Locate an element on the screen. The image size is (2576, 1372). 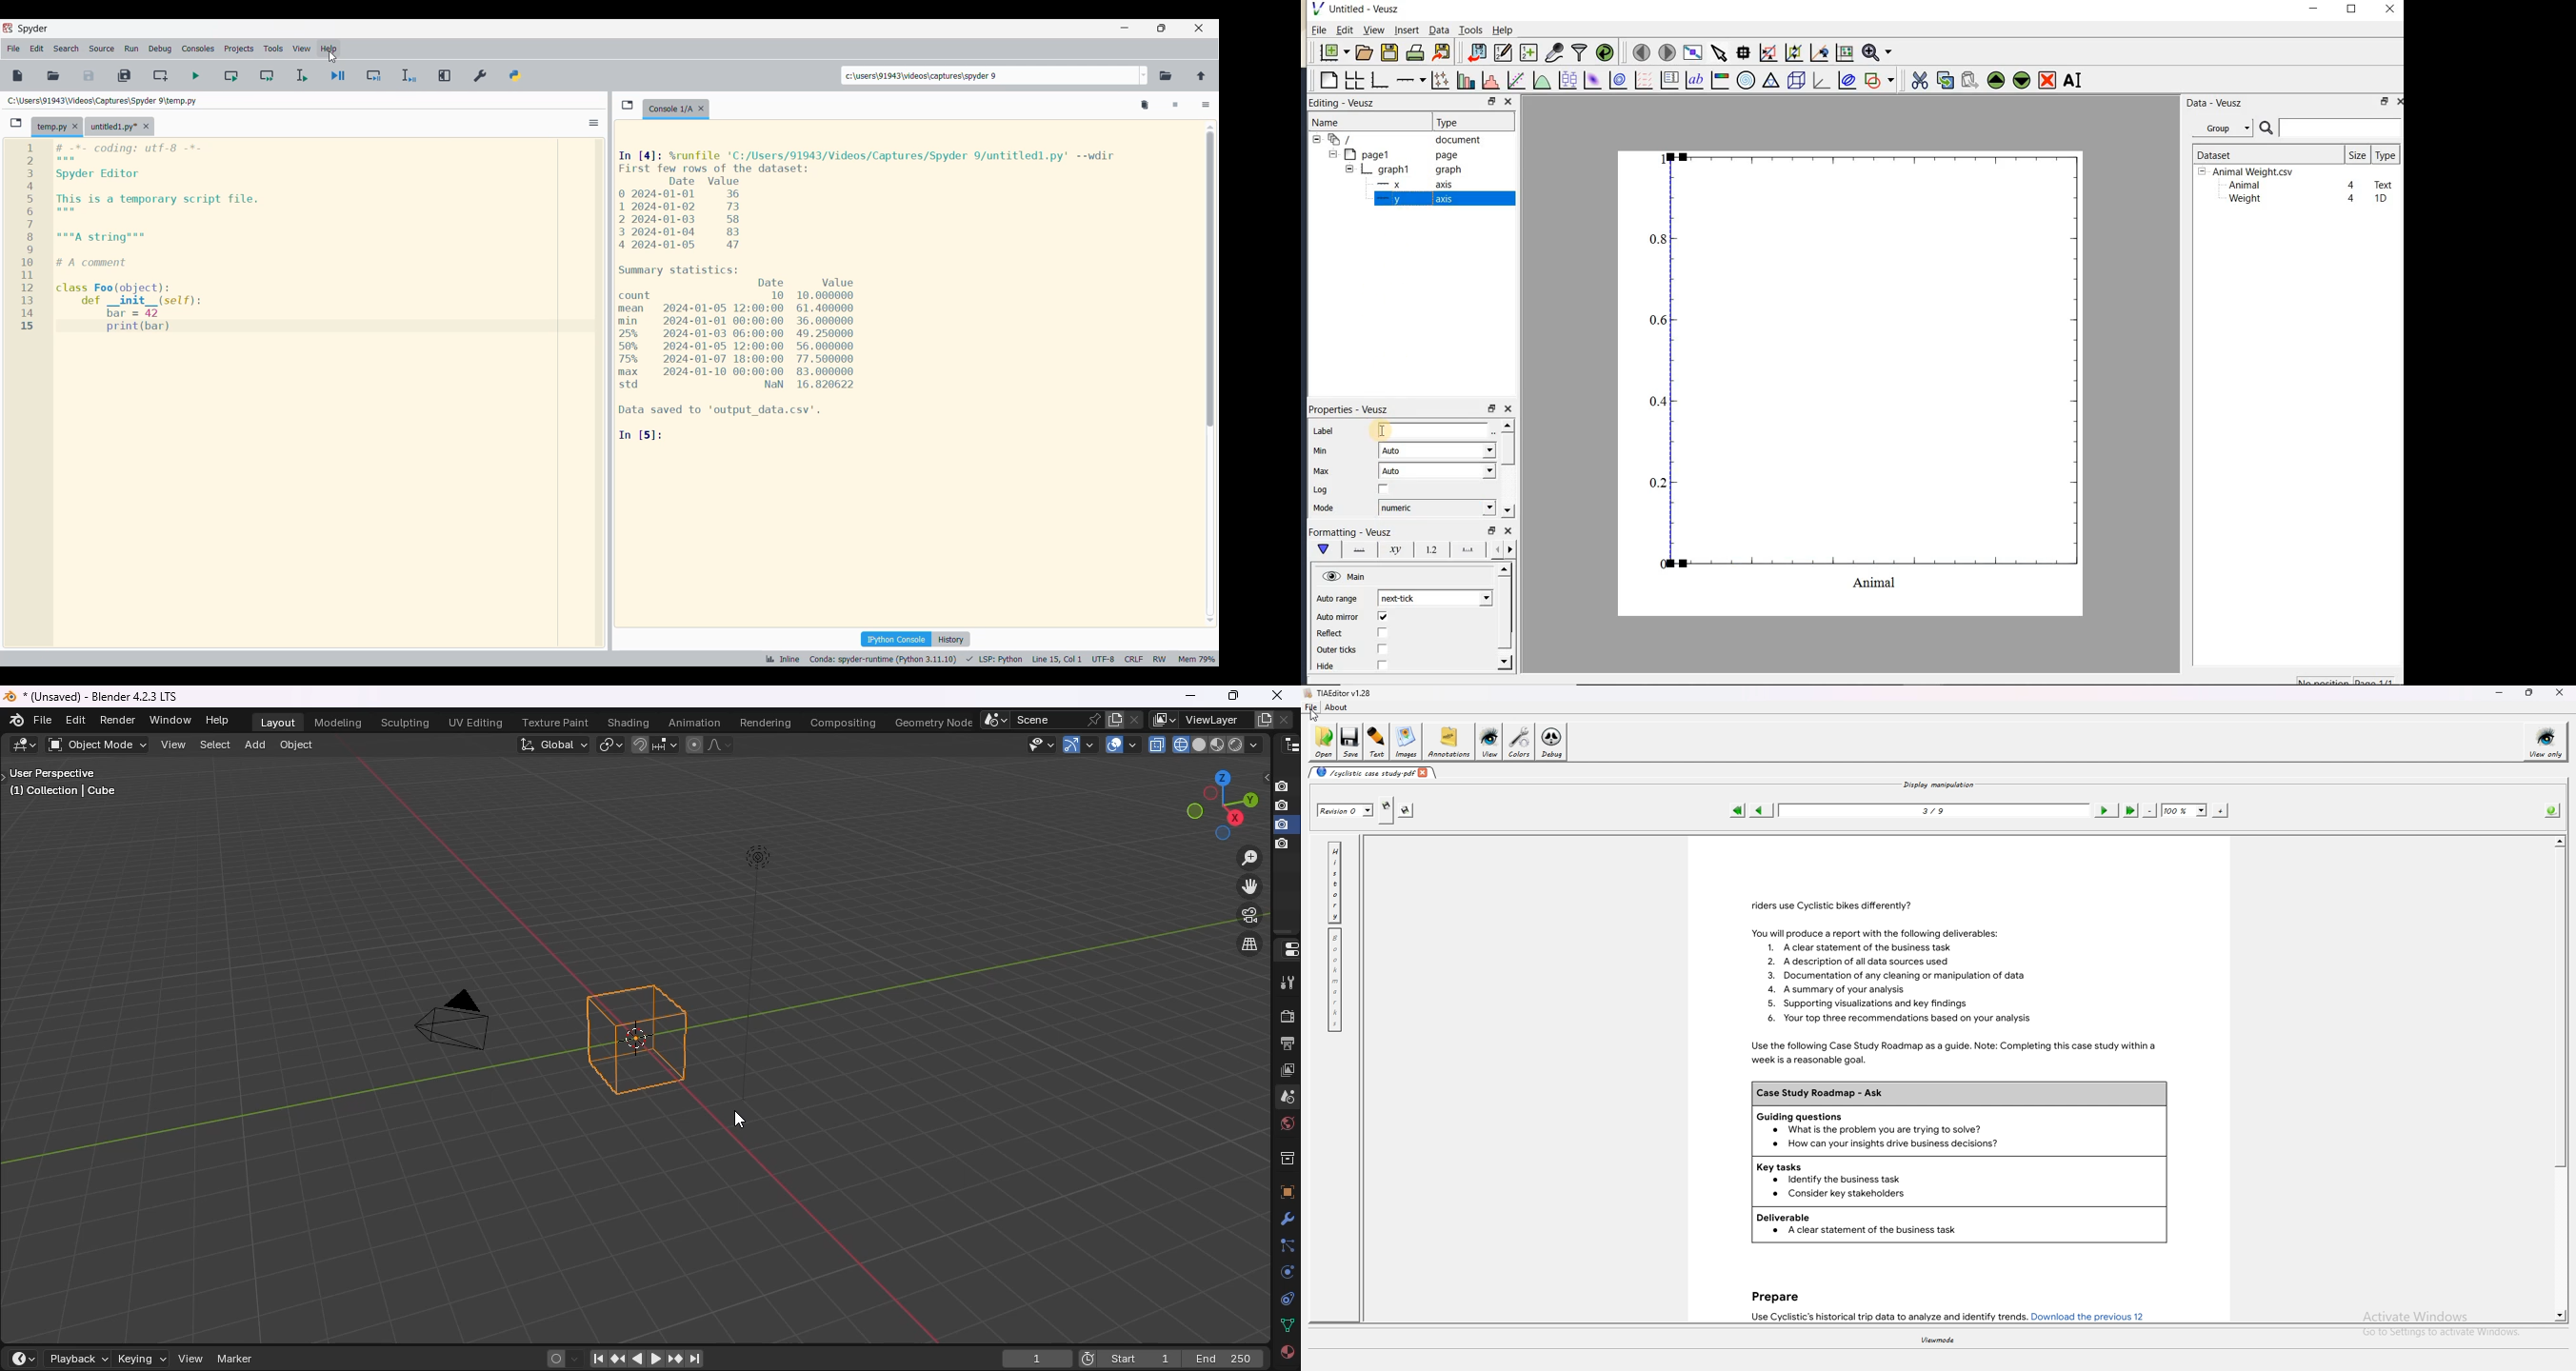
Close interface is located at coordinates (1199, 28).